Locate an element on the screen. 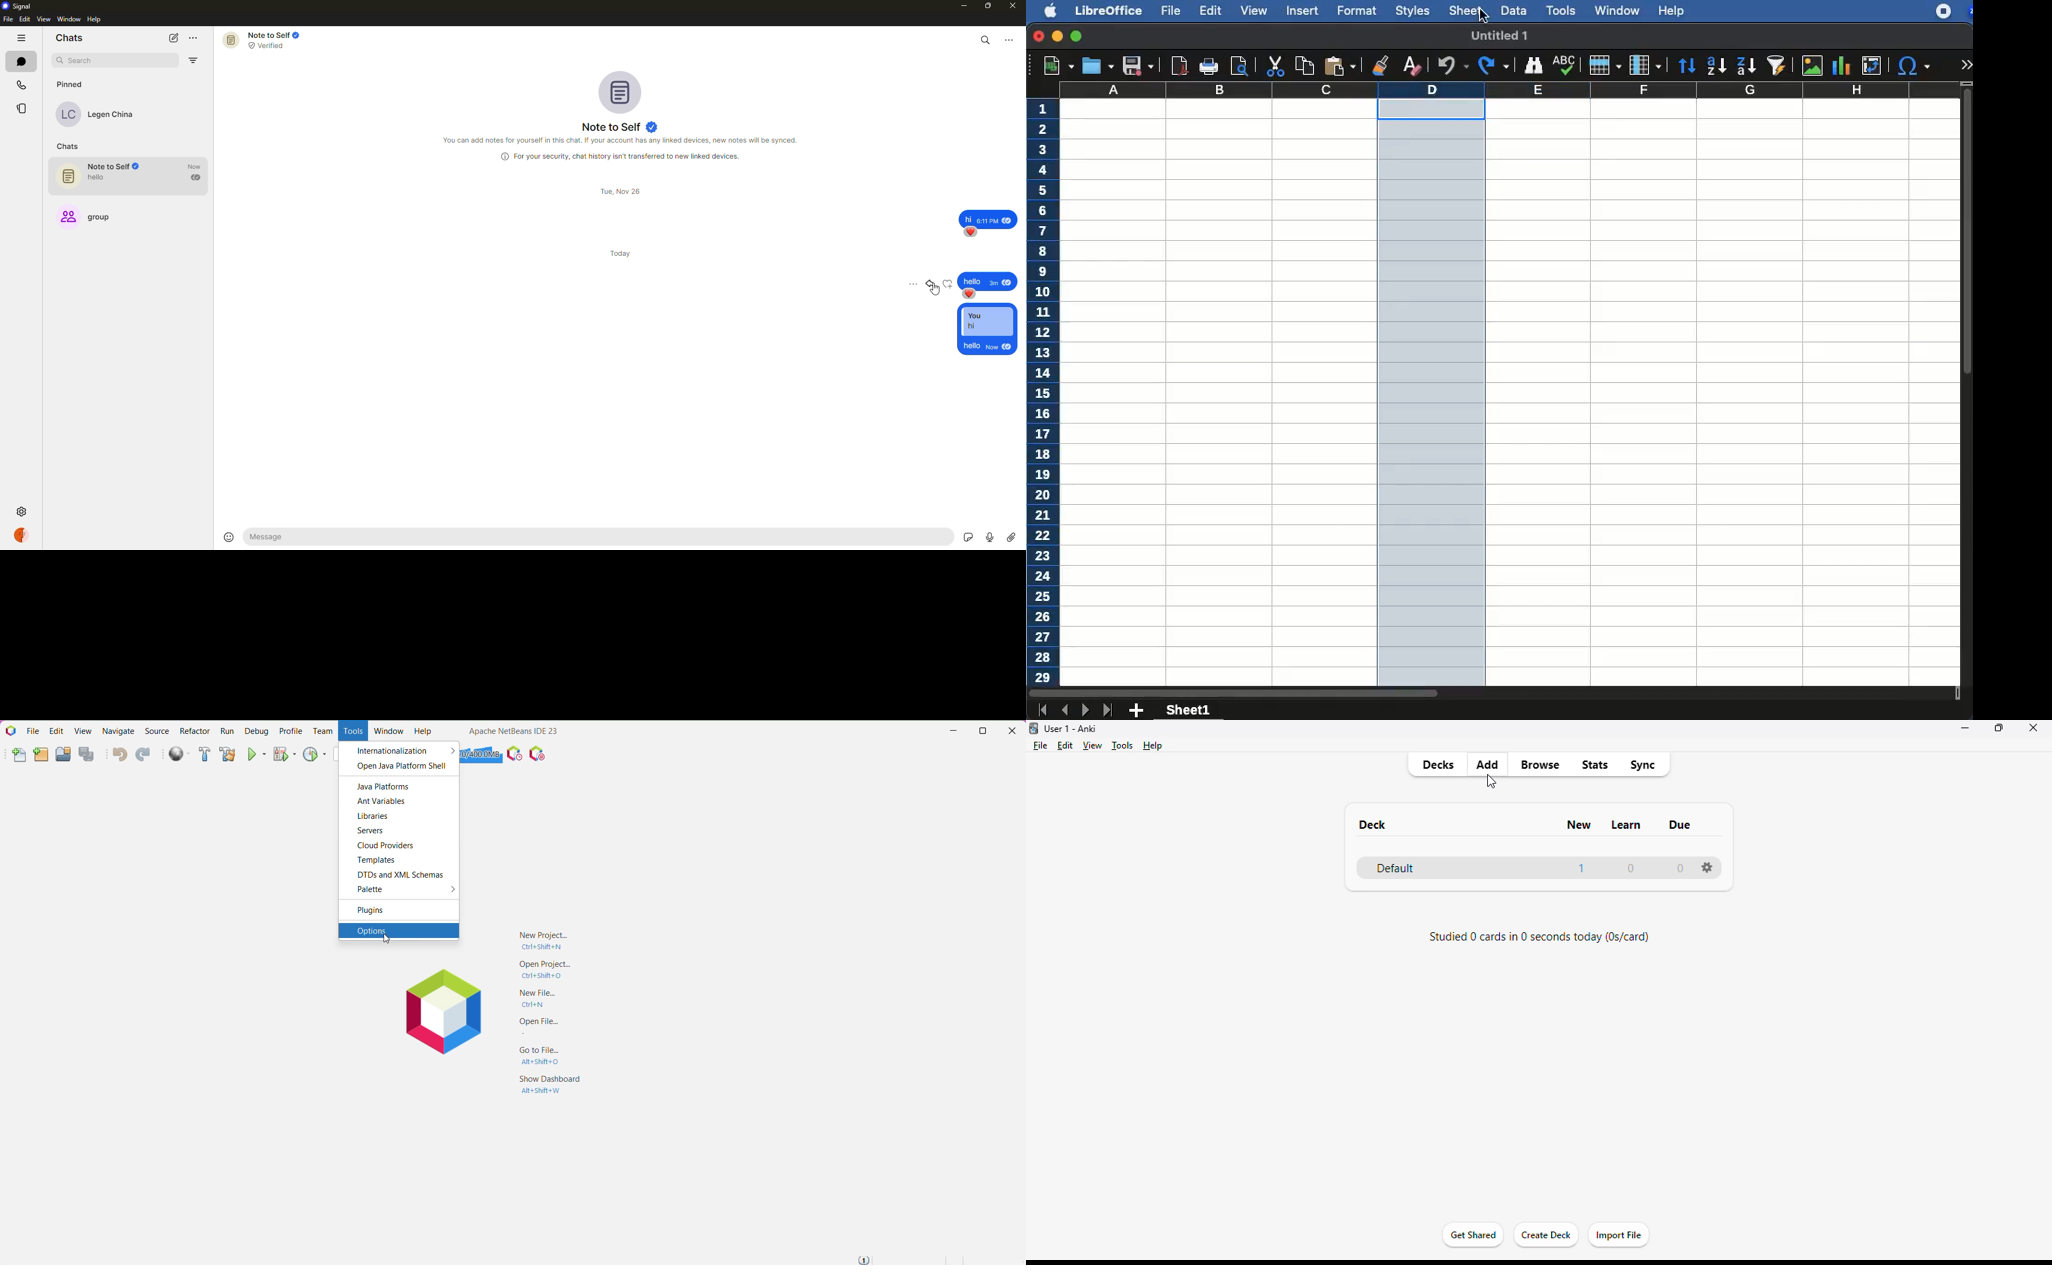 This screenshot has height=1288, width=2072. add is located at coordinates (1489, 764).